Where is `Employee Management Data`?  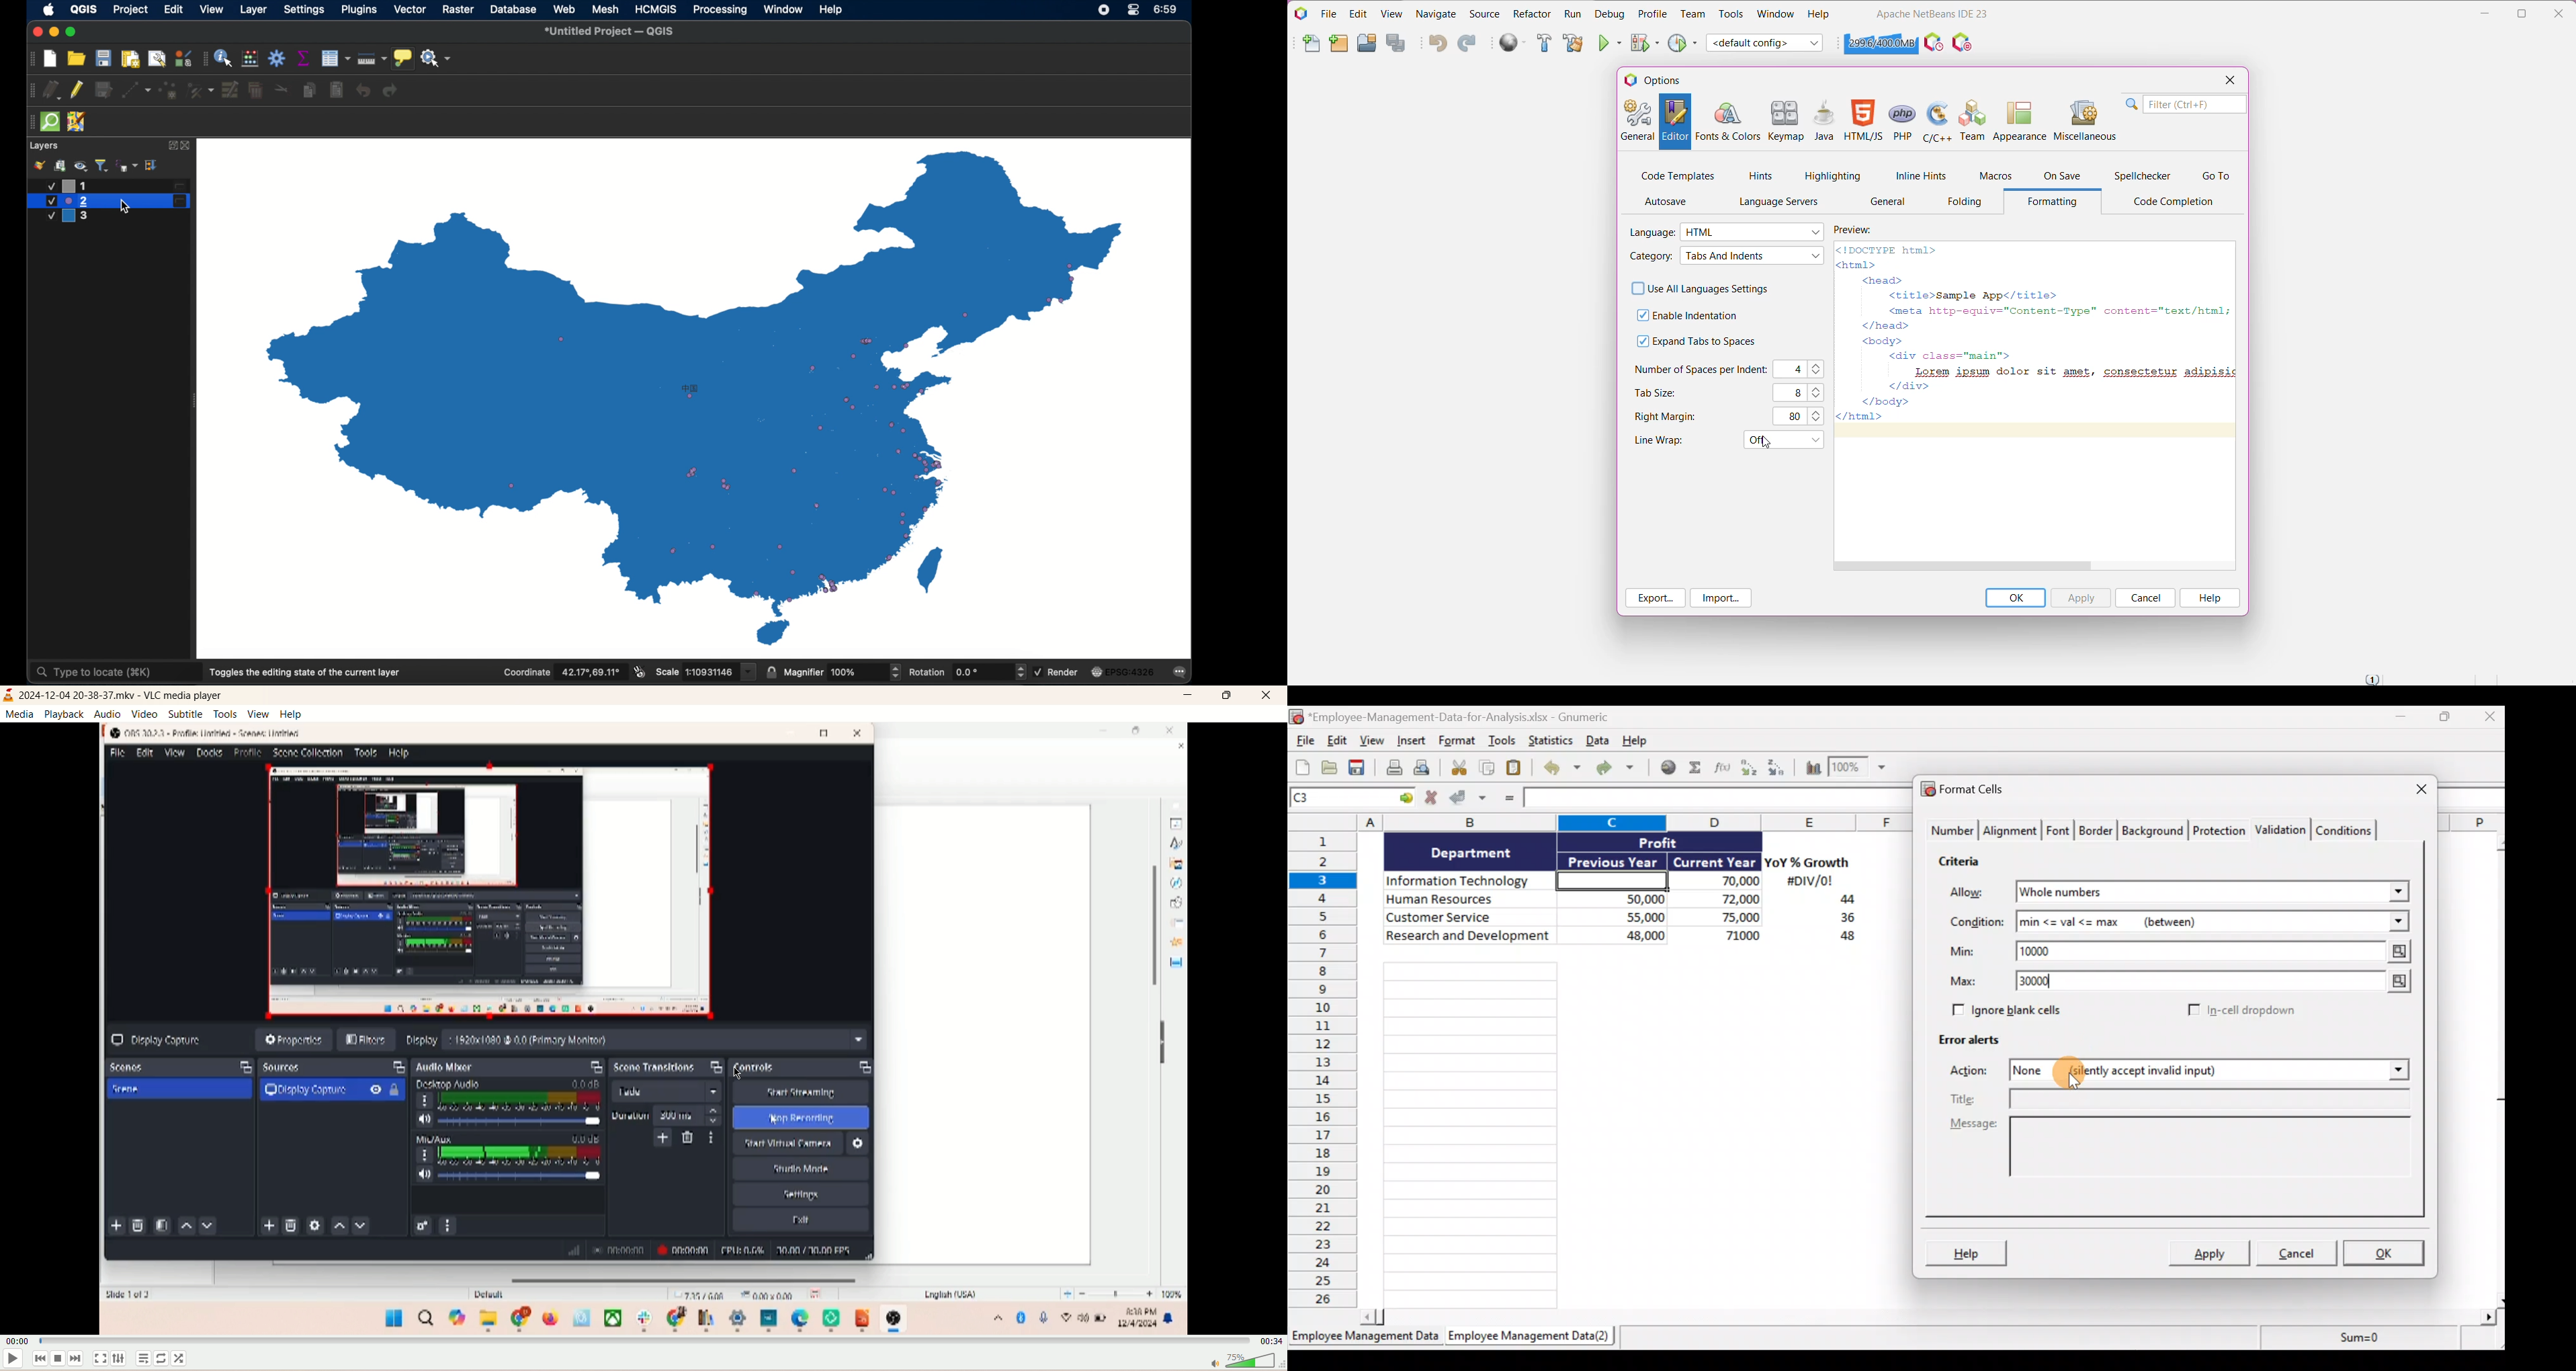 Employee Management Data is located at coordinates (1364, 1338).